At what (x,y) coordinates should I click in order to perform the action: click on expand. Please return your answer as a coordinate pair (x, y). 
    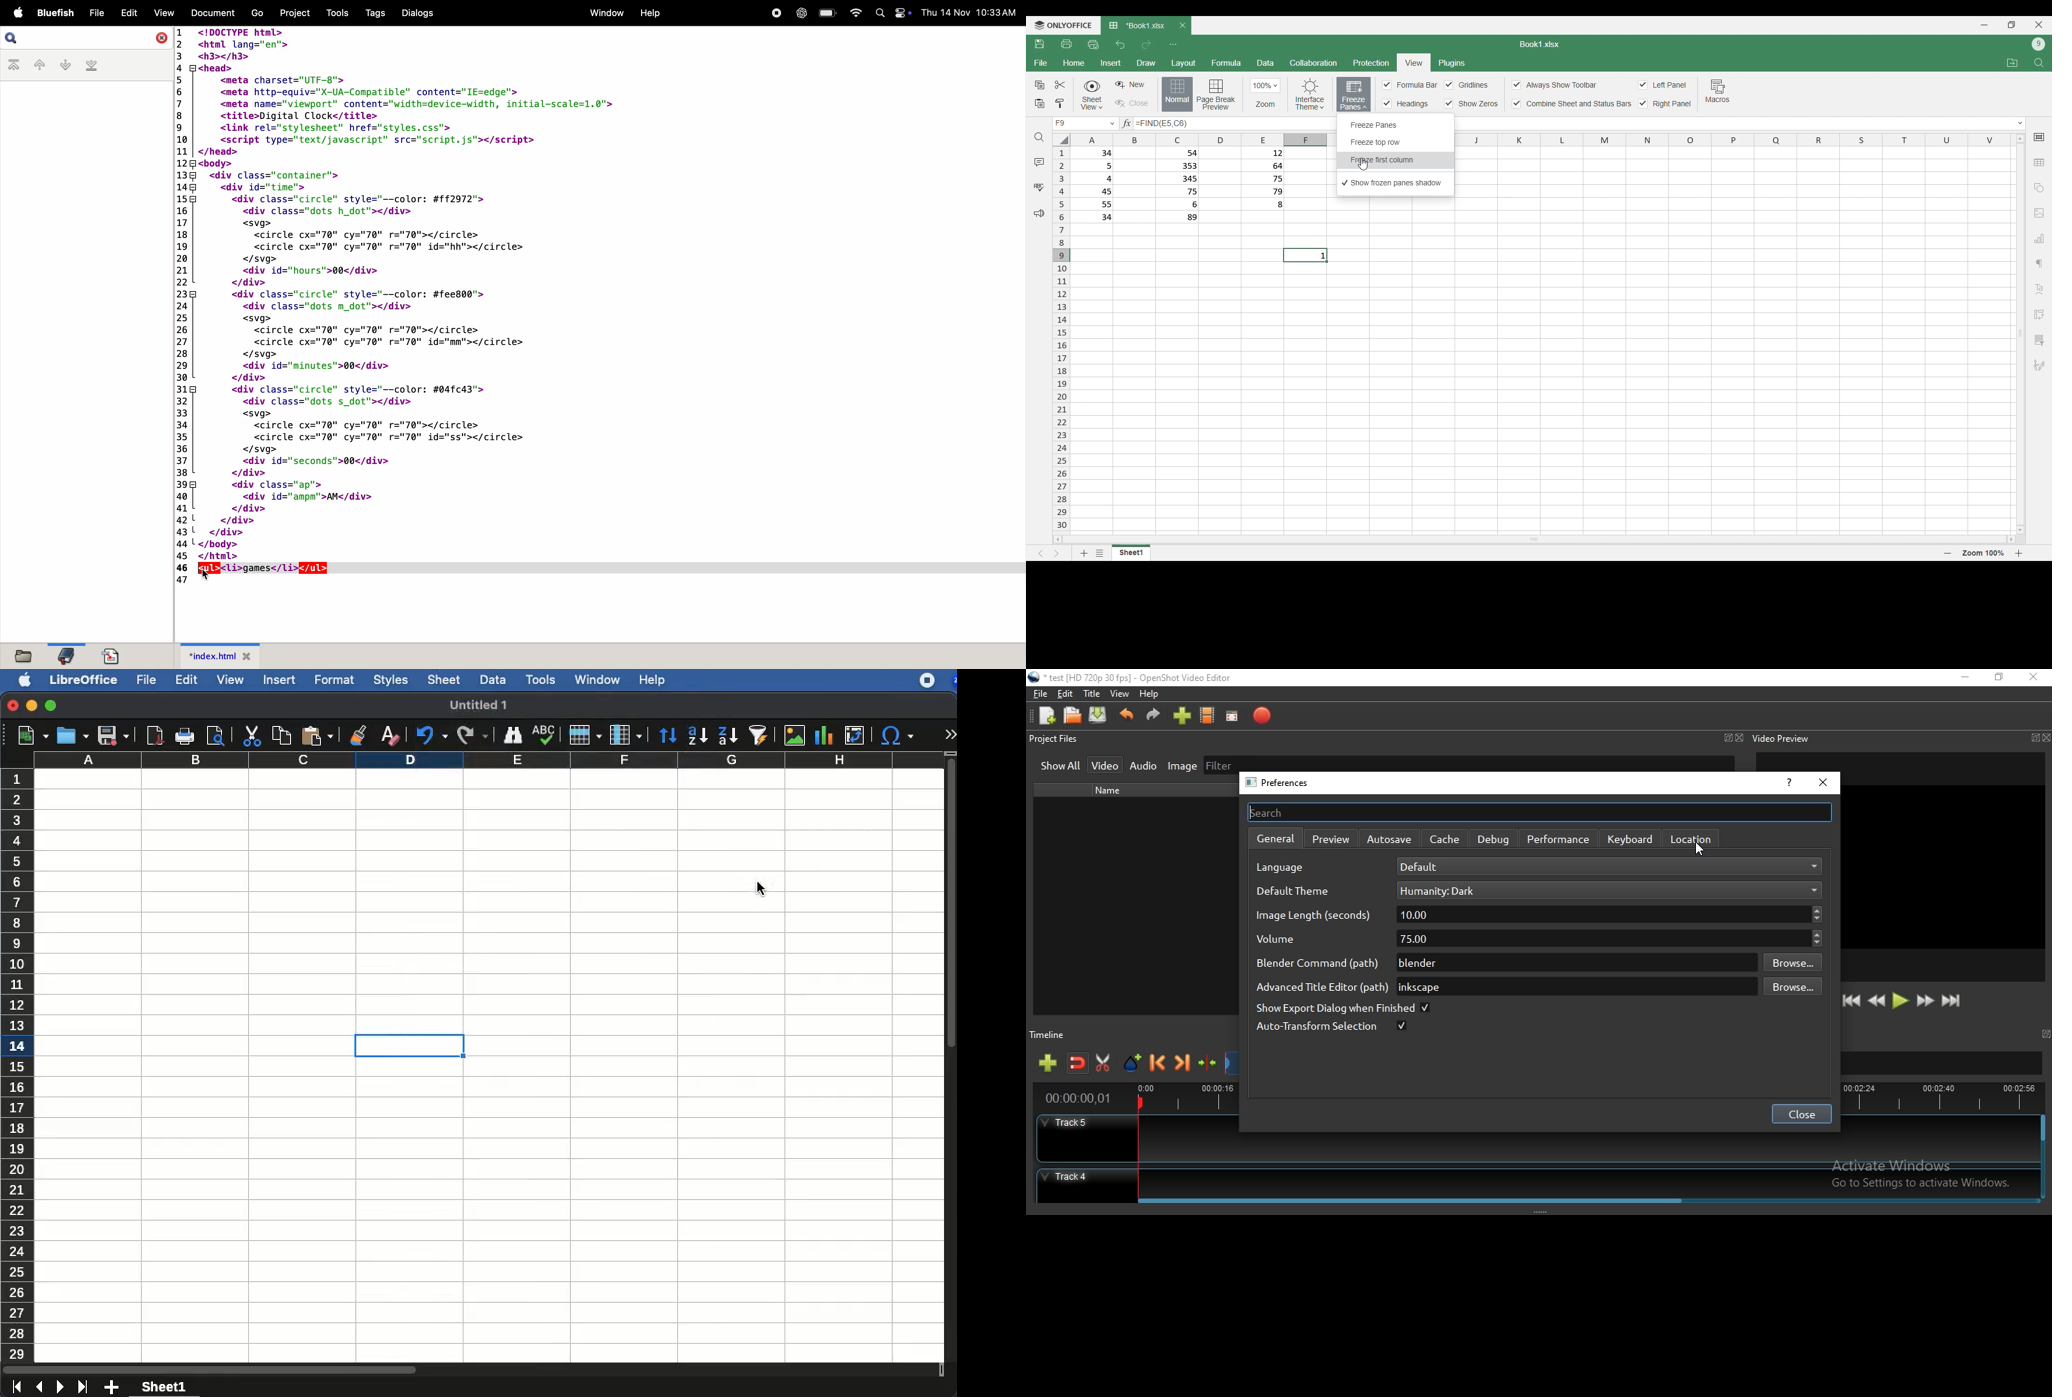
    Looking at the image, I should click on (952, 733).